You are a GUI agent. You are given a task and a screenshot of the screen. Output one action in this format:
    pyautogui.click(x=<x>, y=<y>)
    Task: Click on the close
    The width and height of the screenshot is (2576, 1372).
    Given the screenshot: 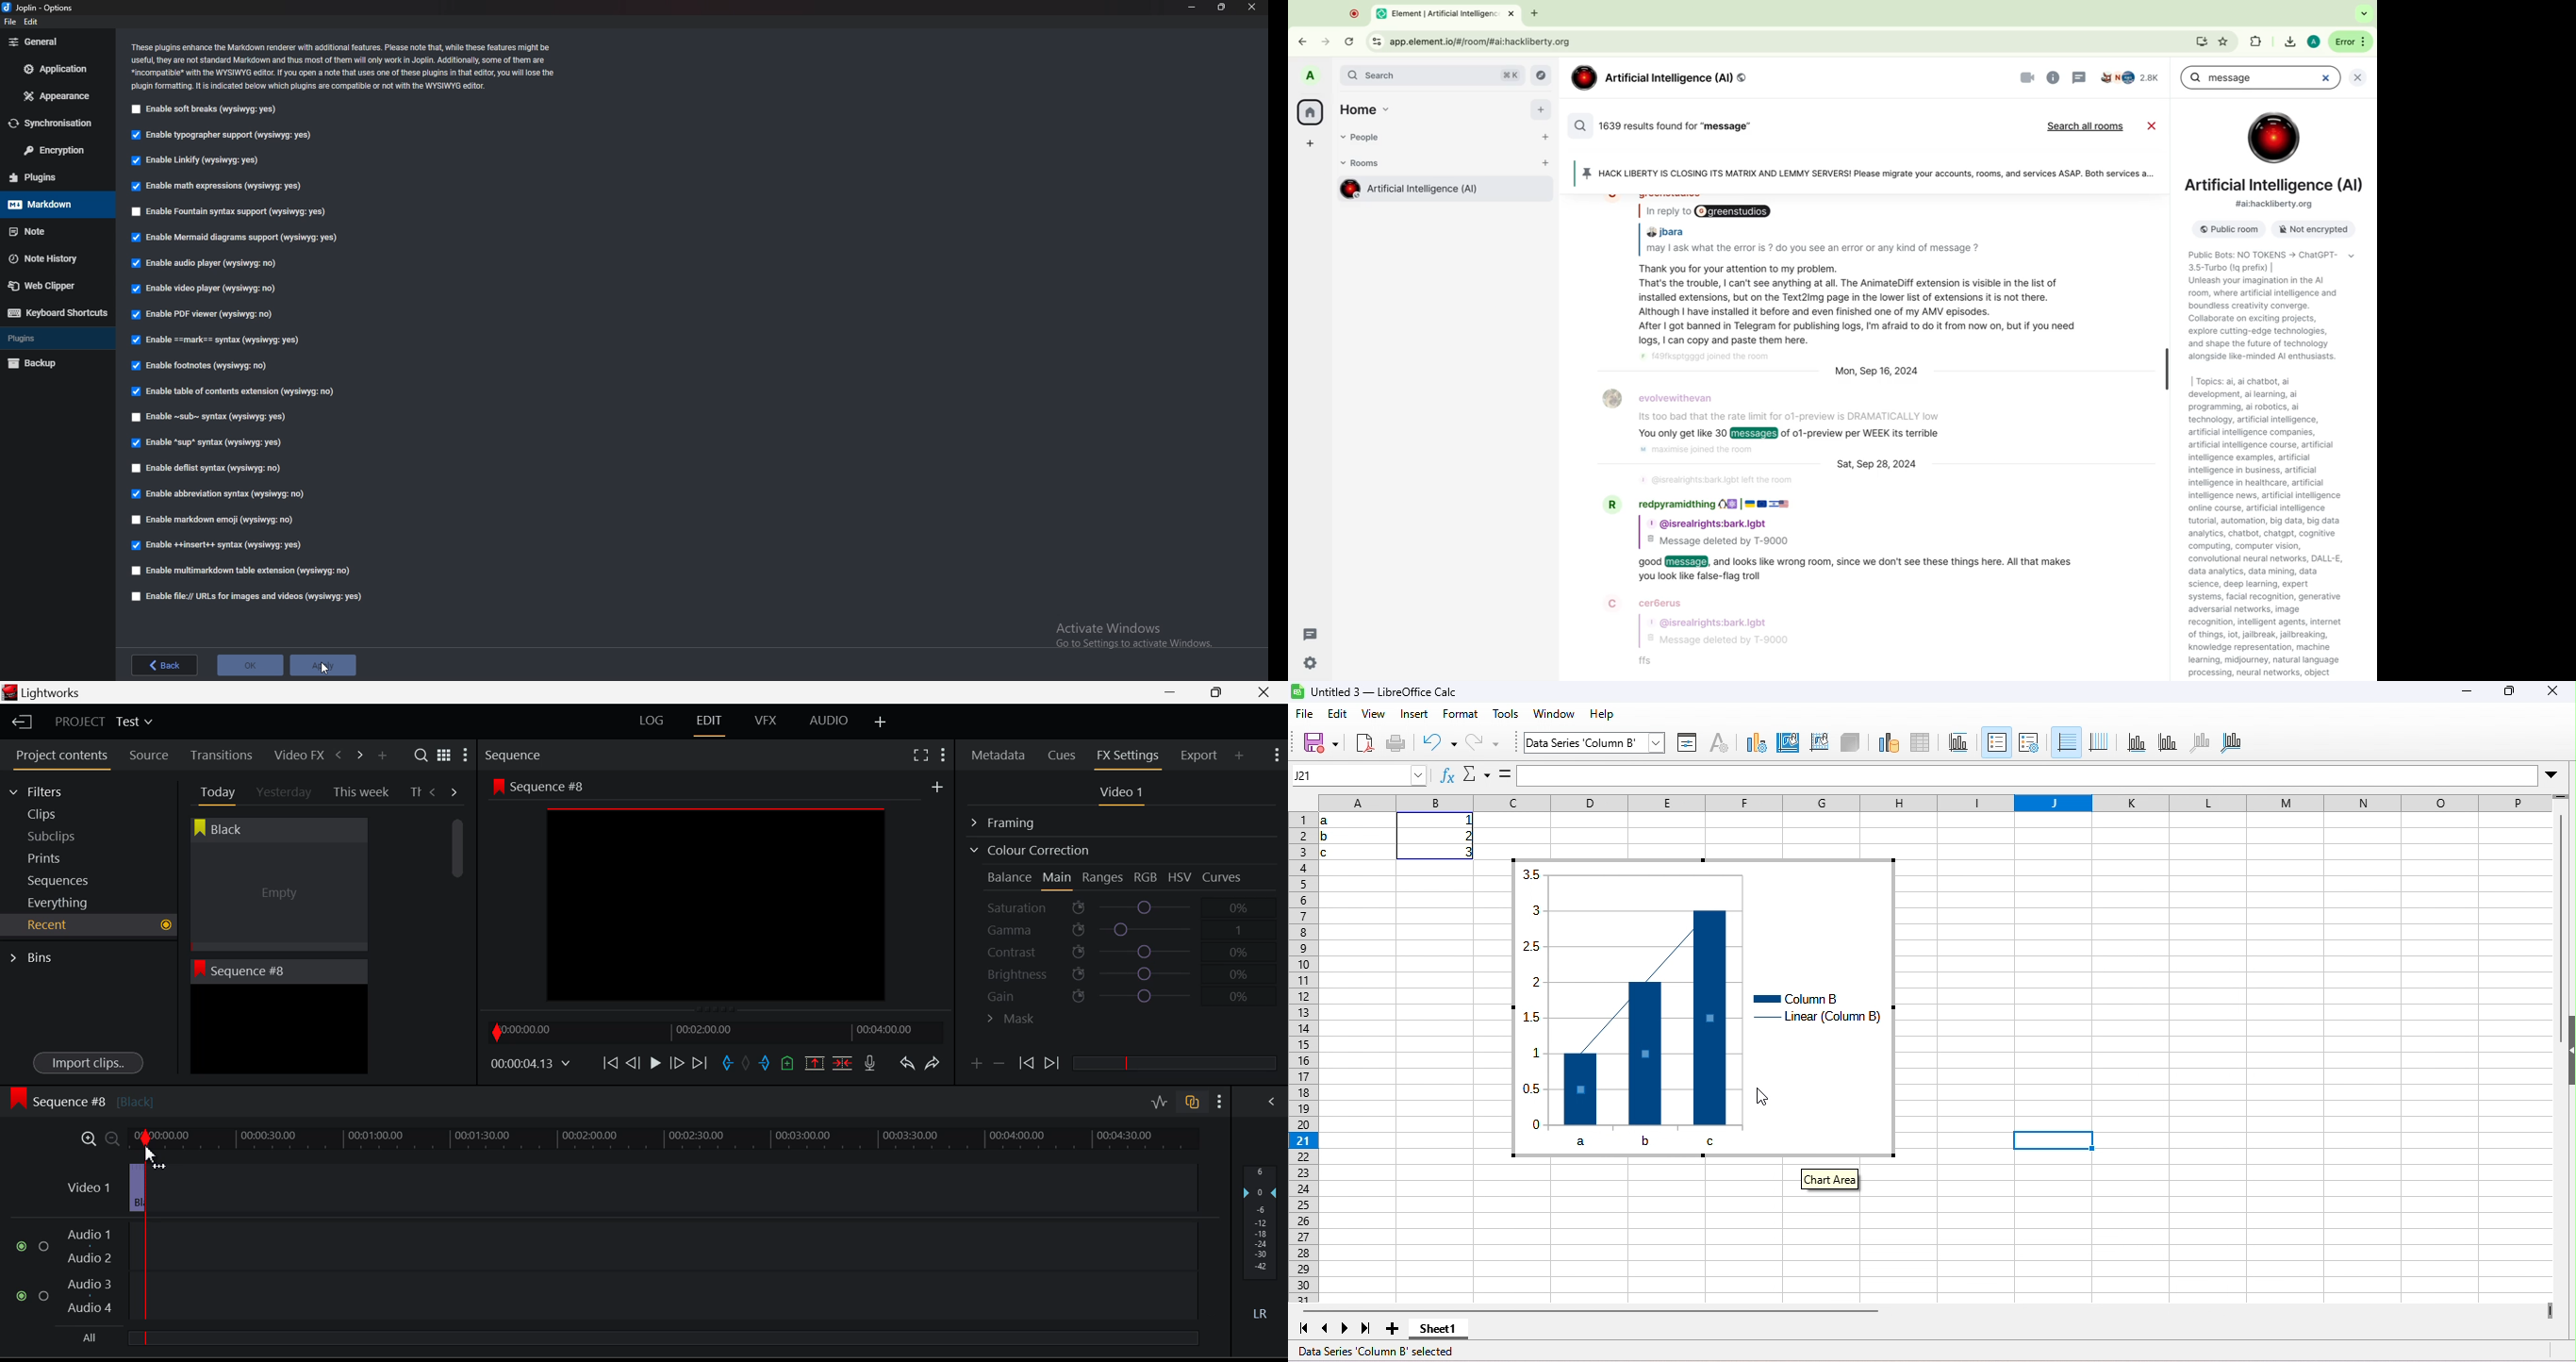 What is the action you would take?
    pyautogui.click(x=2154, y=127)
    